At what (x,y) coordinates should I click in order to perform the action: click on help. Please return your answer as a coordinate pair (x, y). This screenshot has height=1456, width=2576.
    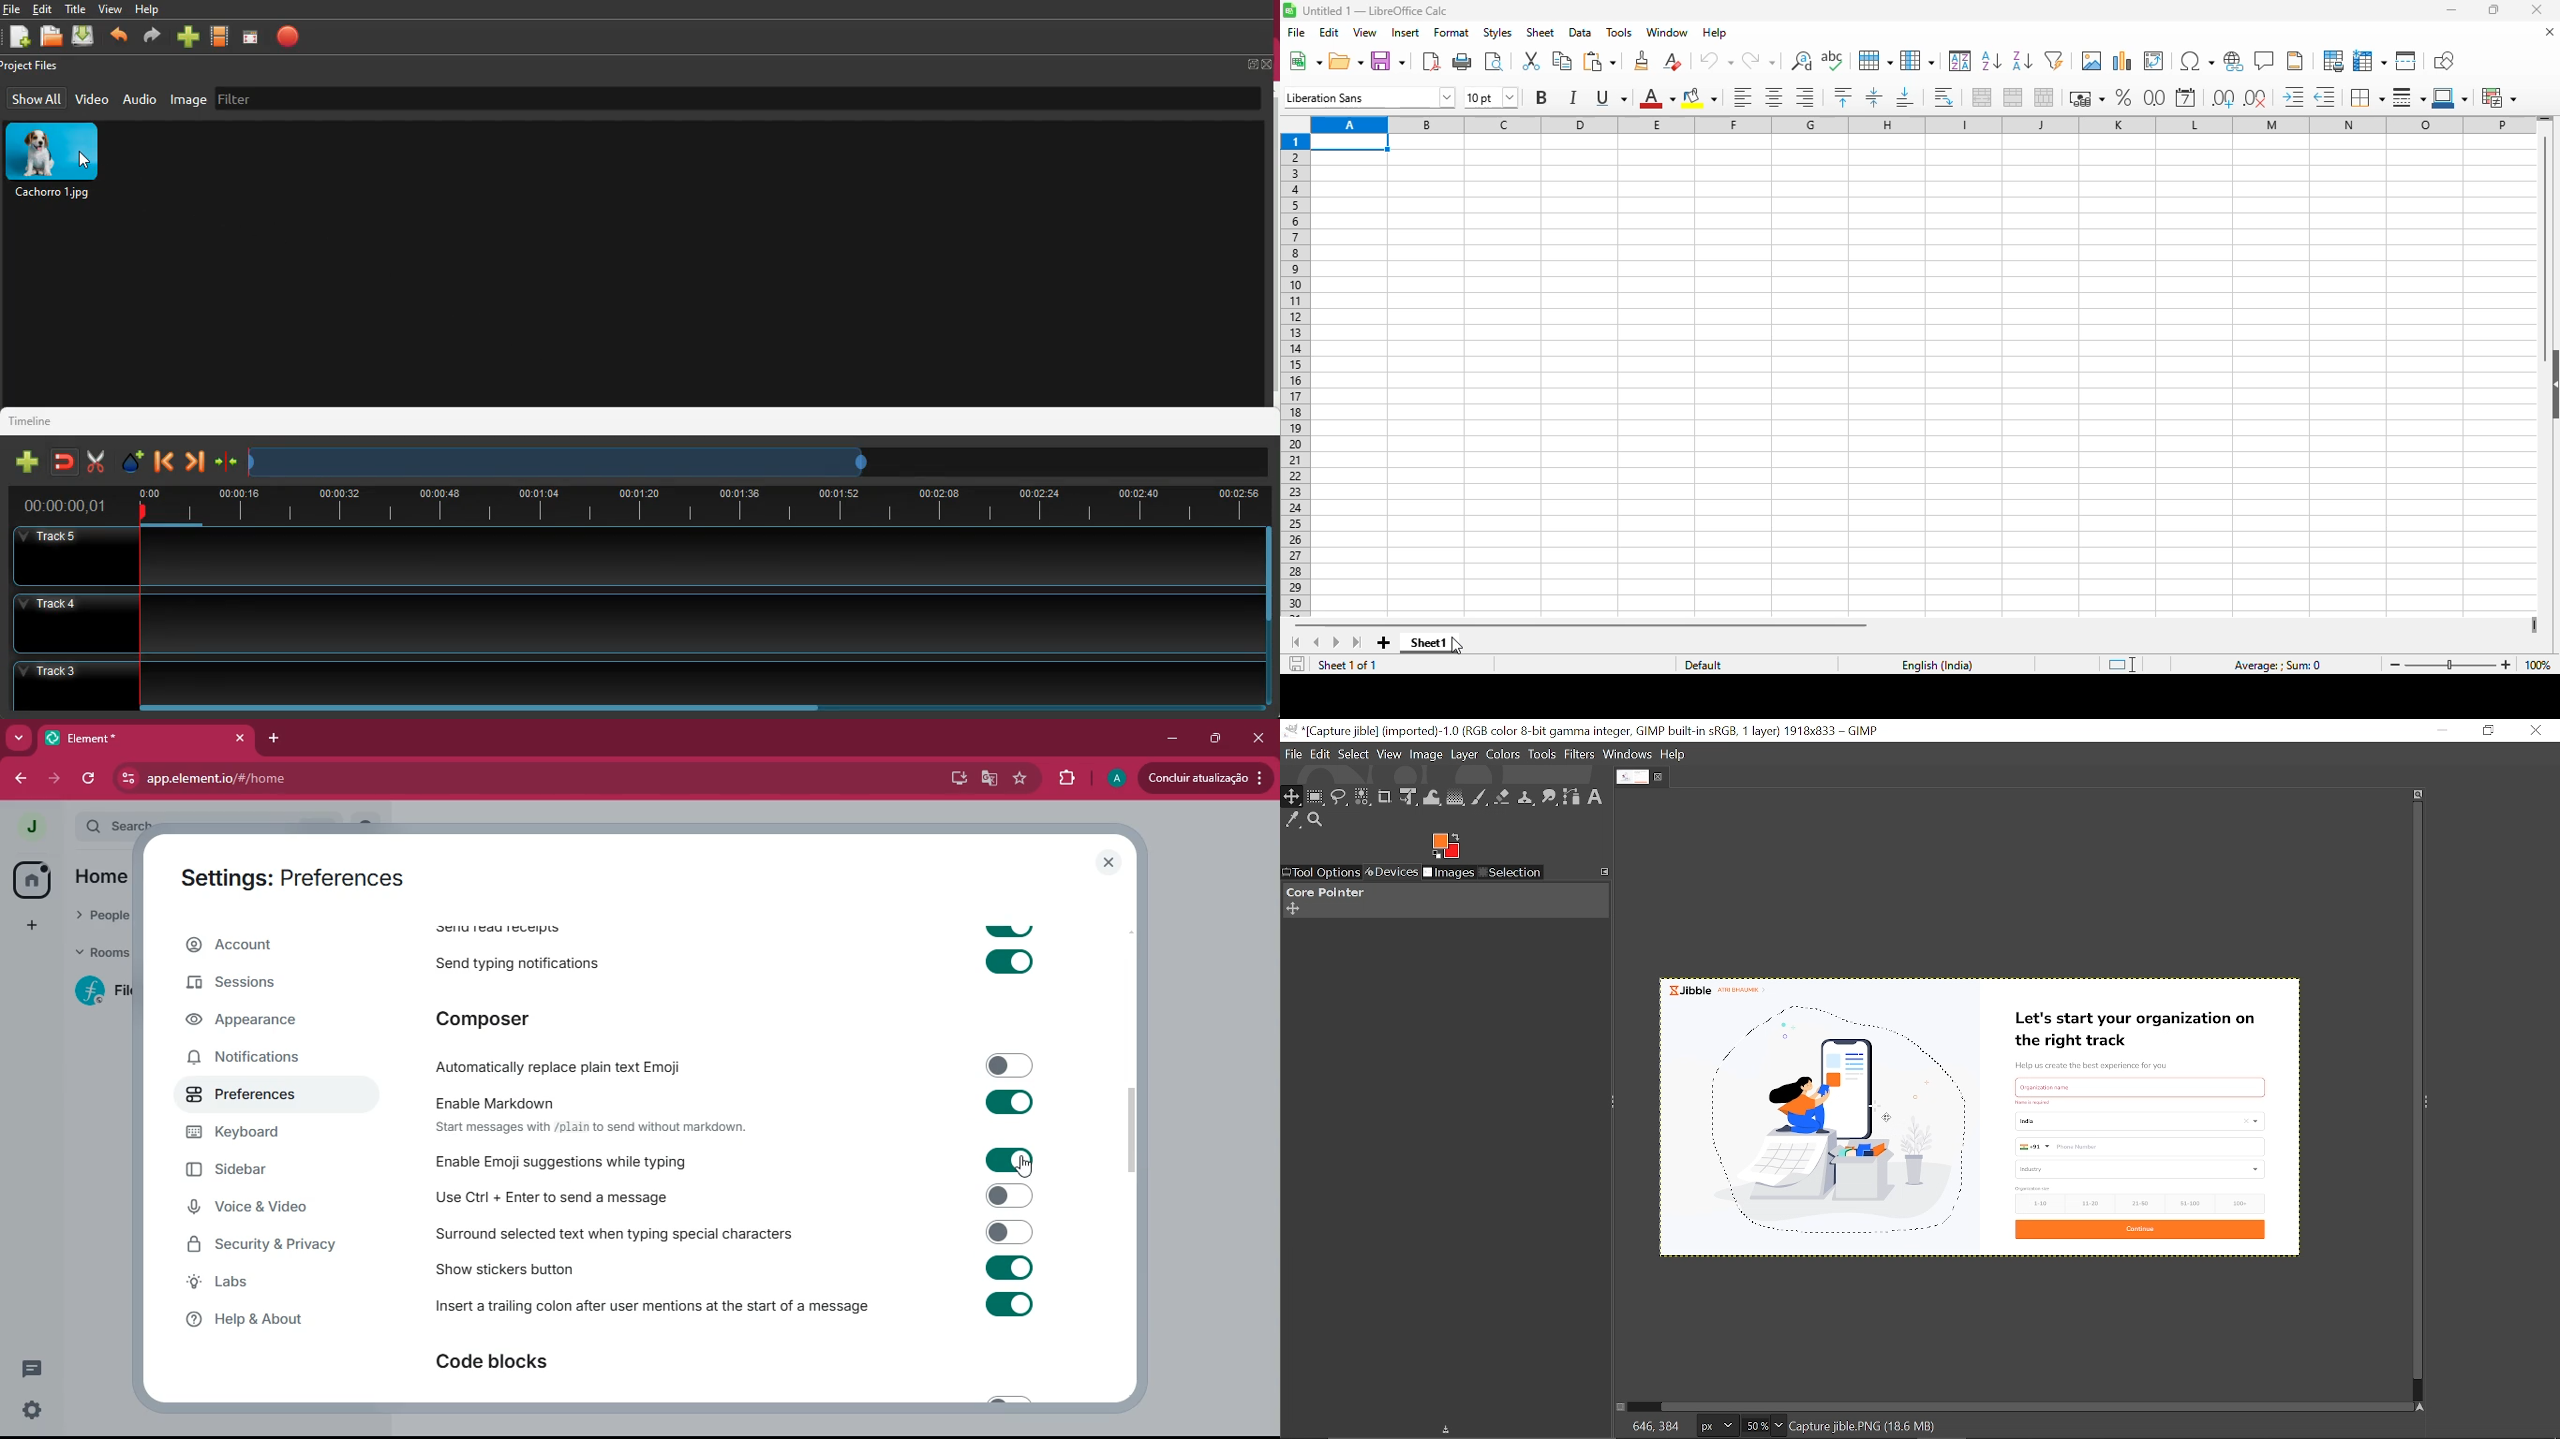
    Looking at the image, I should click on (148, 11).